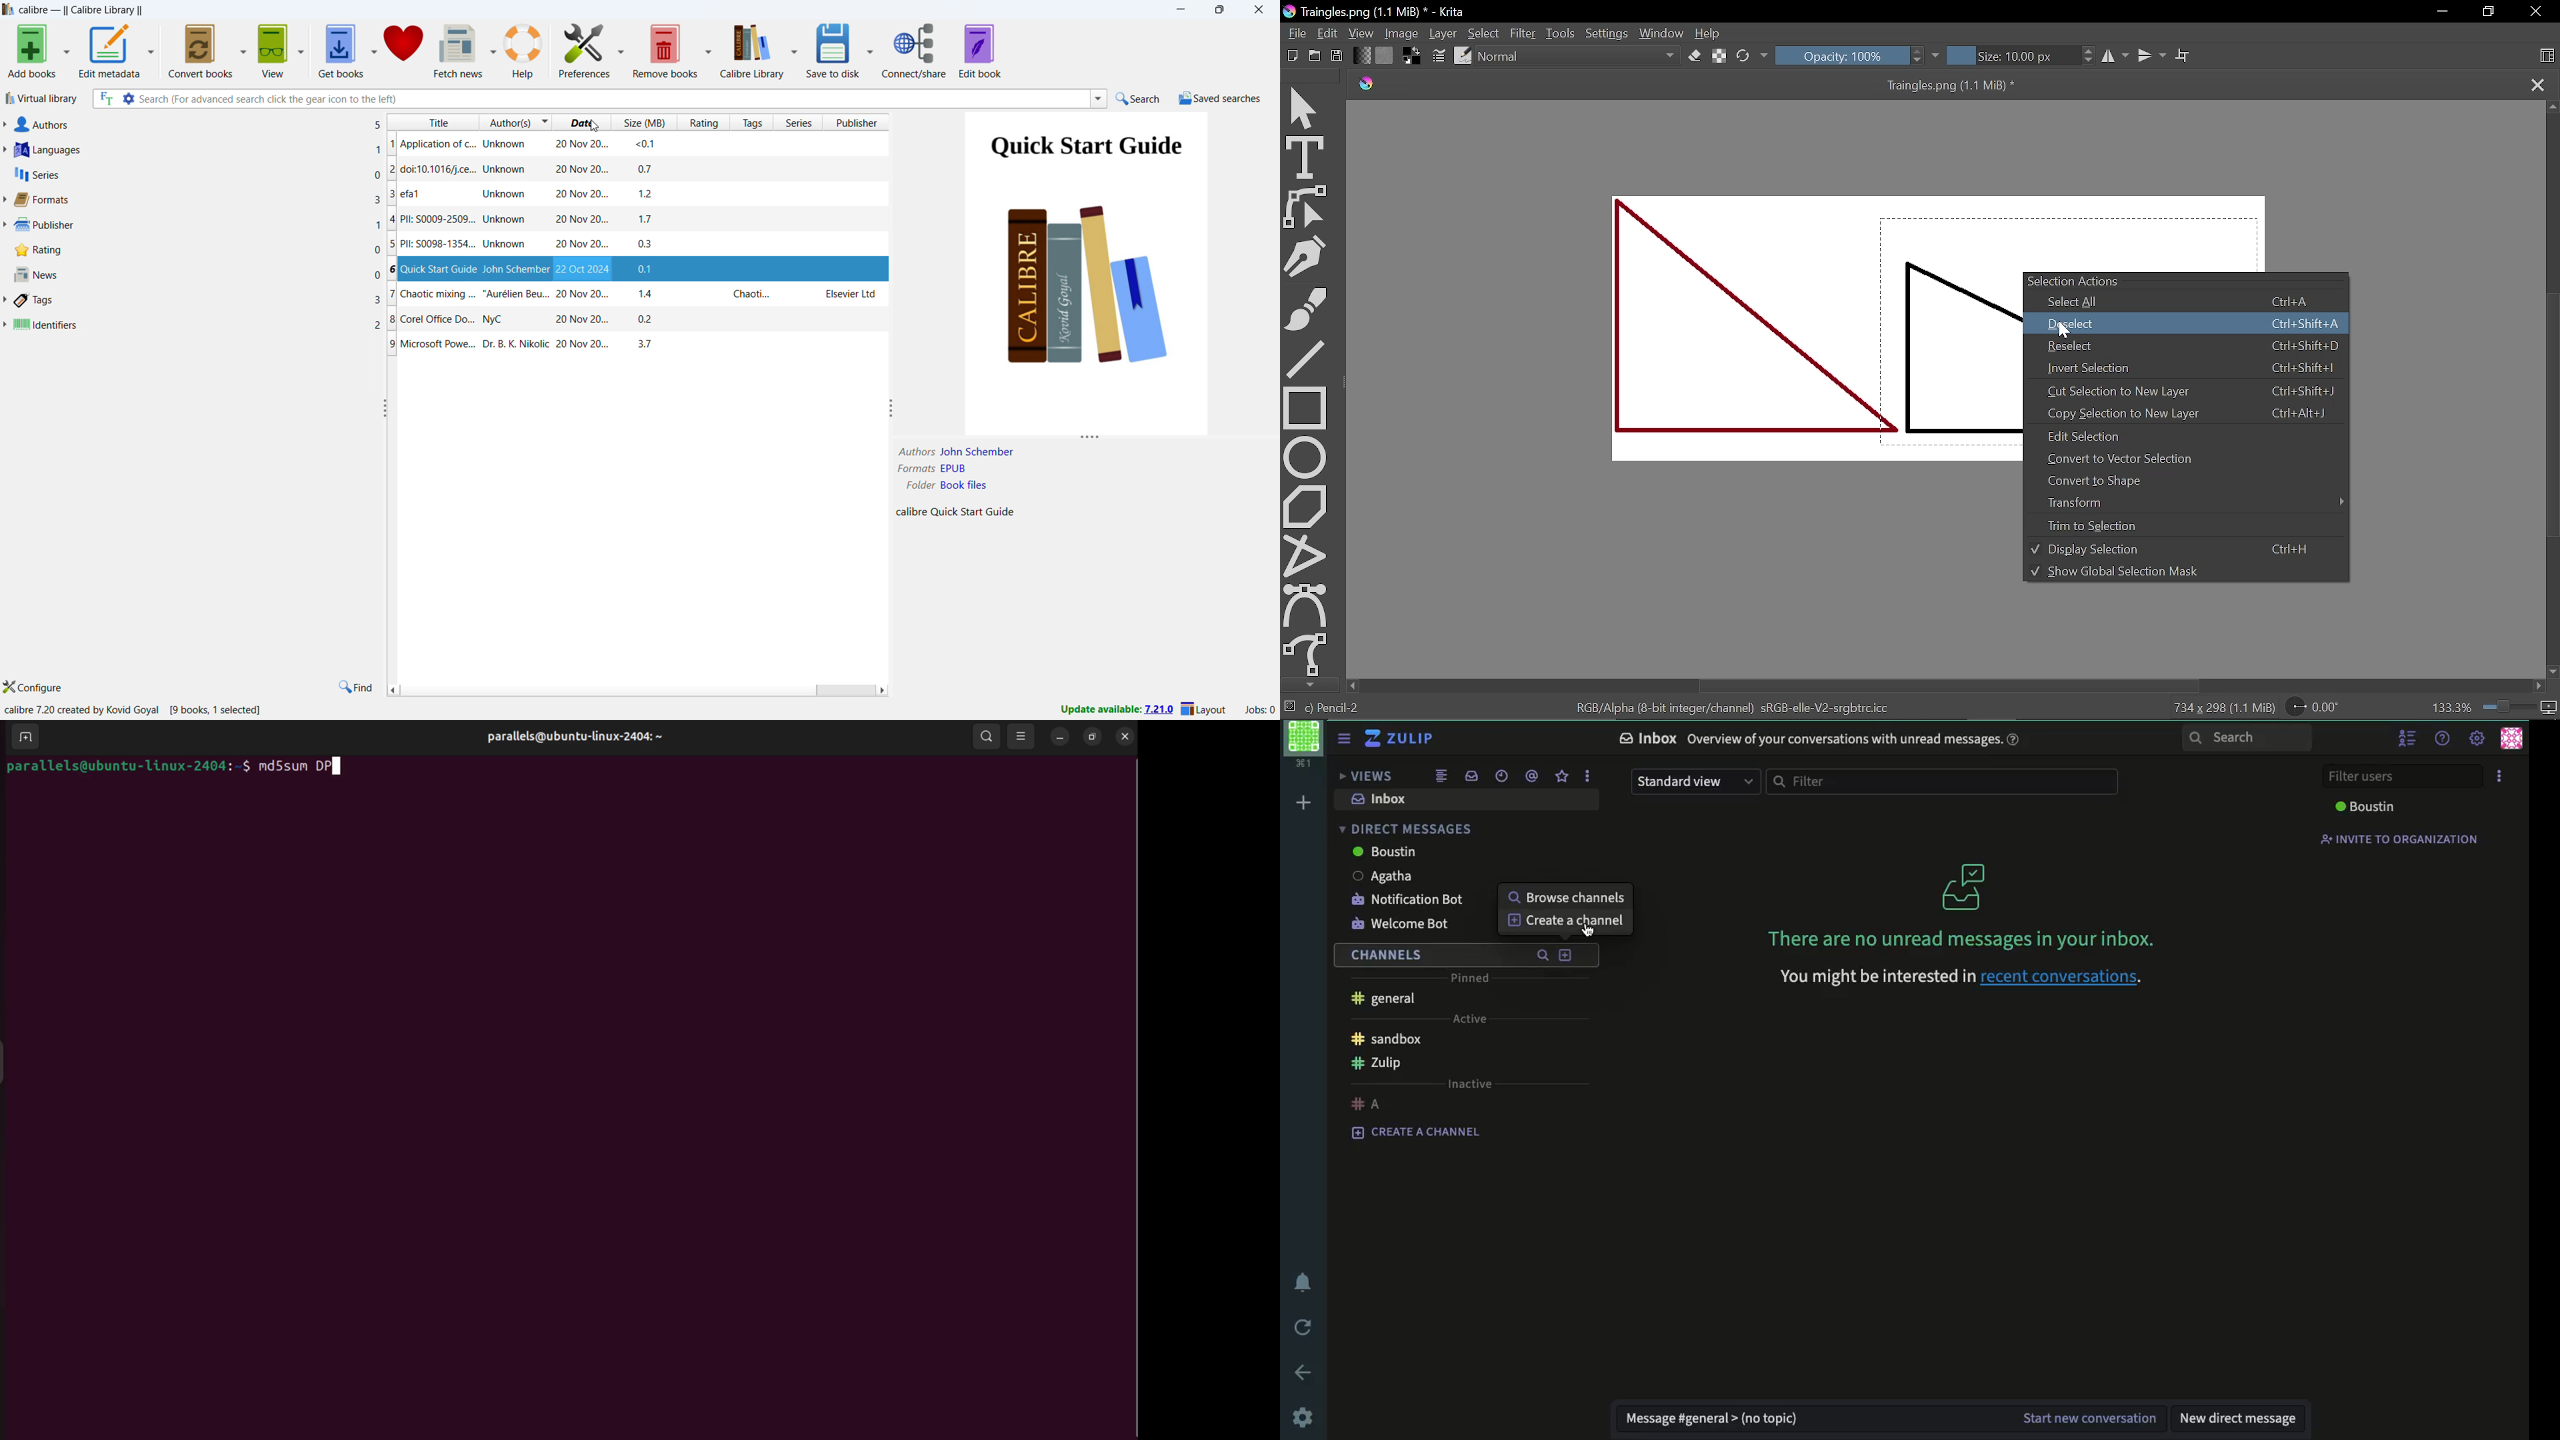 The width and height of the screenshot is (2576, 1456). I want to click on new direct message, so click(2239, 1417).